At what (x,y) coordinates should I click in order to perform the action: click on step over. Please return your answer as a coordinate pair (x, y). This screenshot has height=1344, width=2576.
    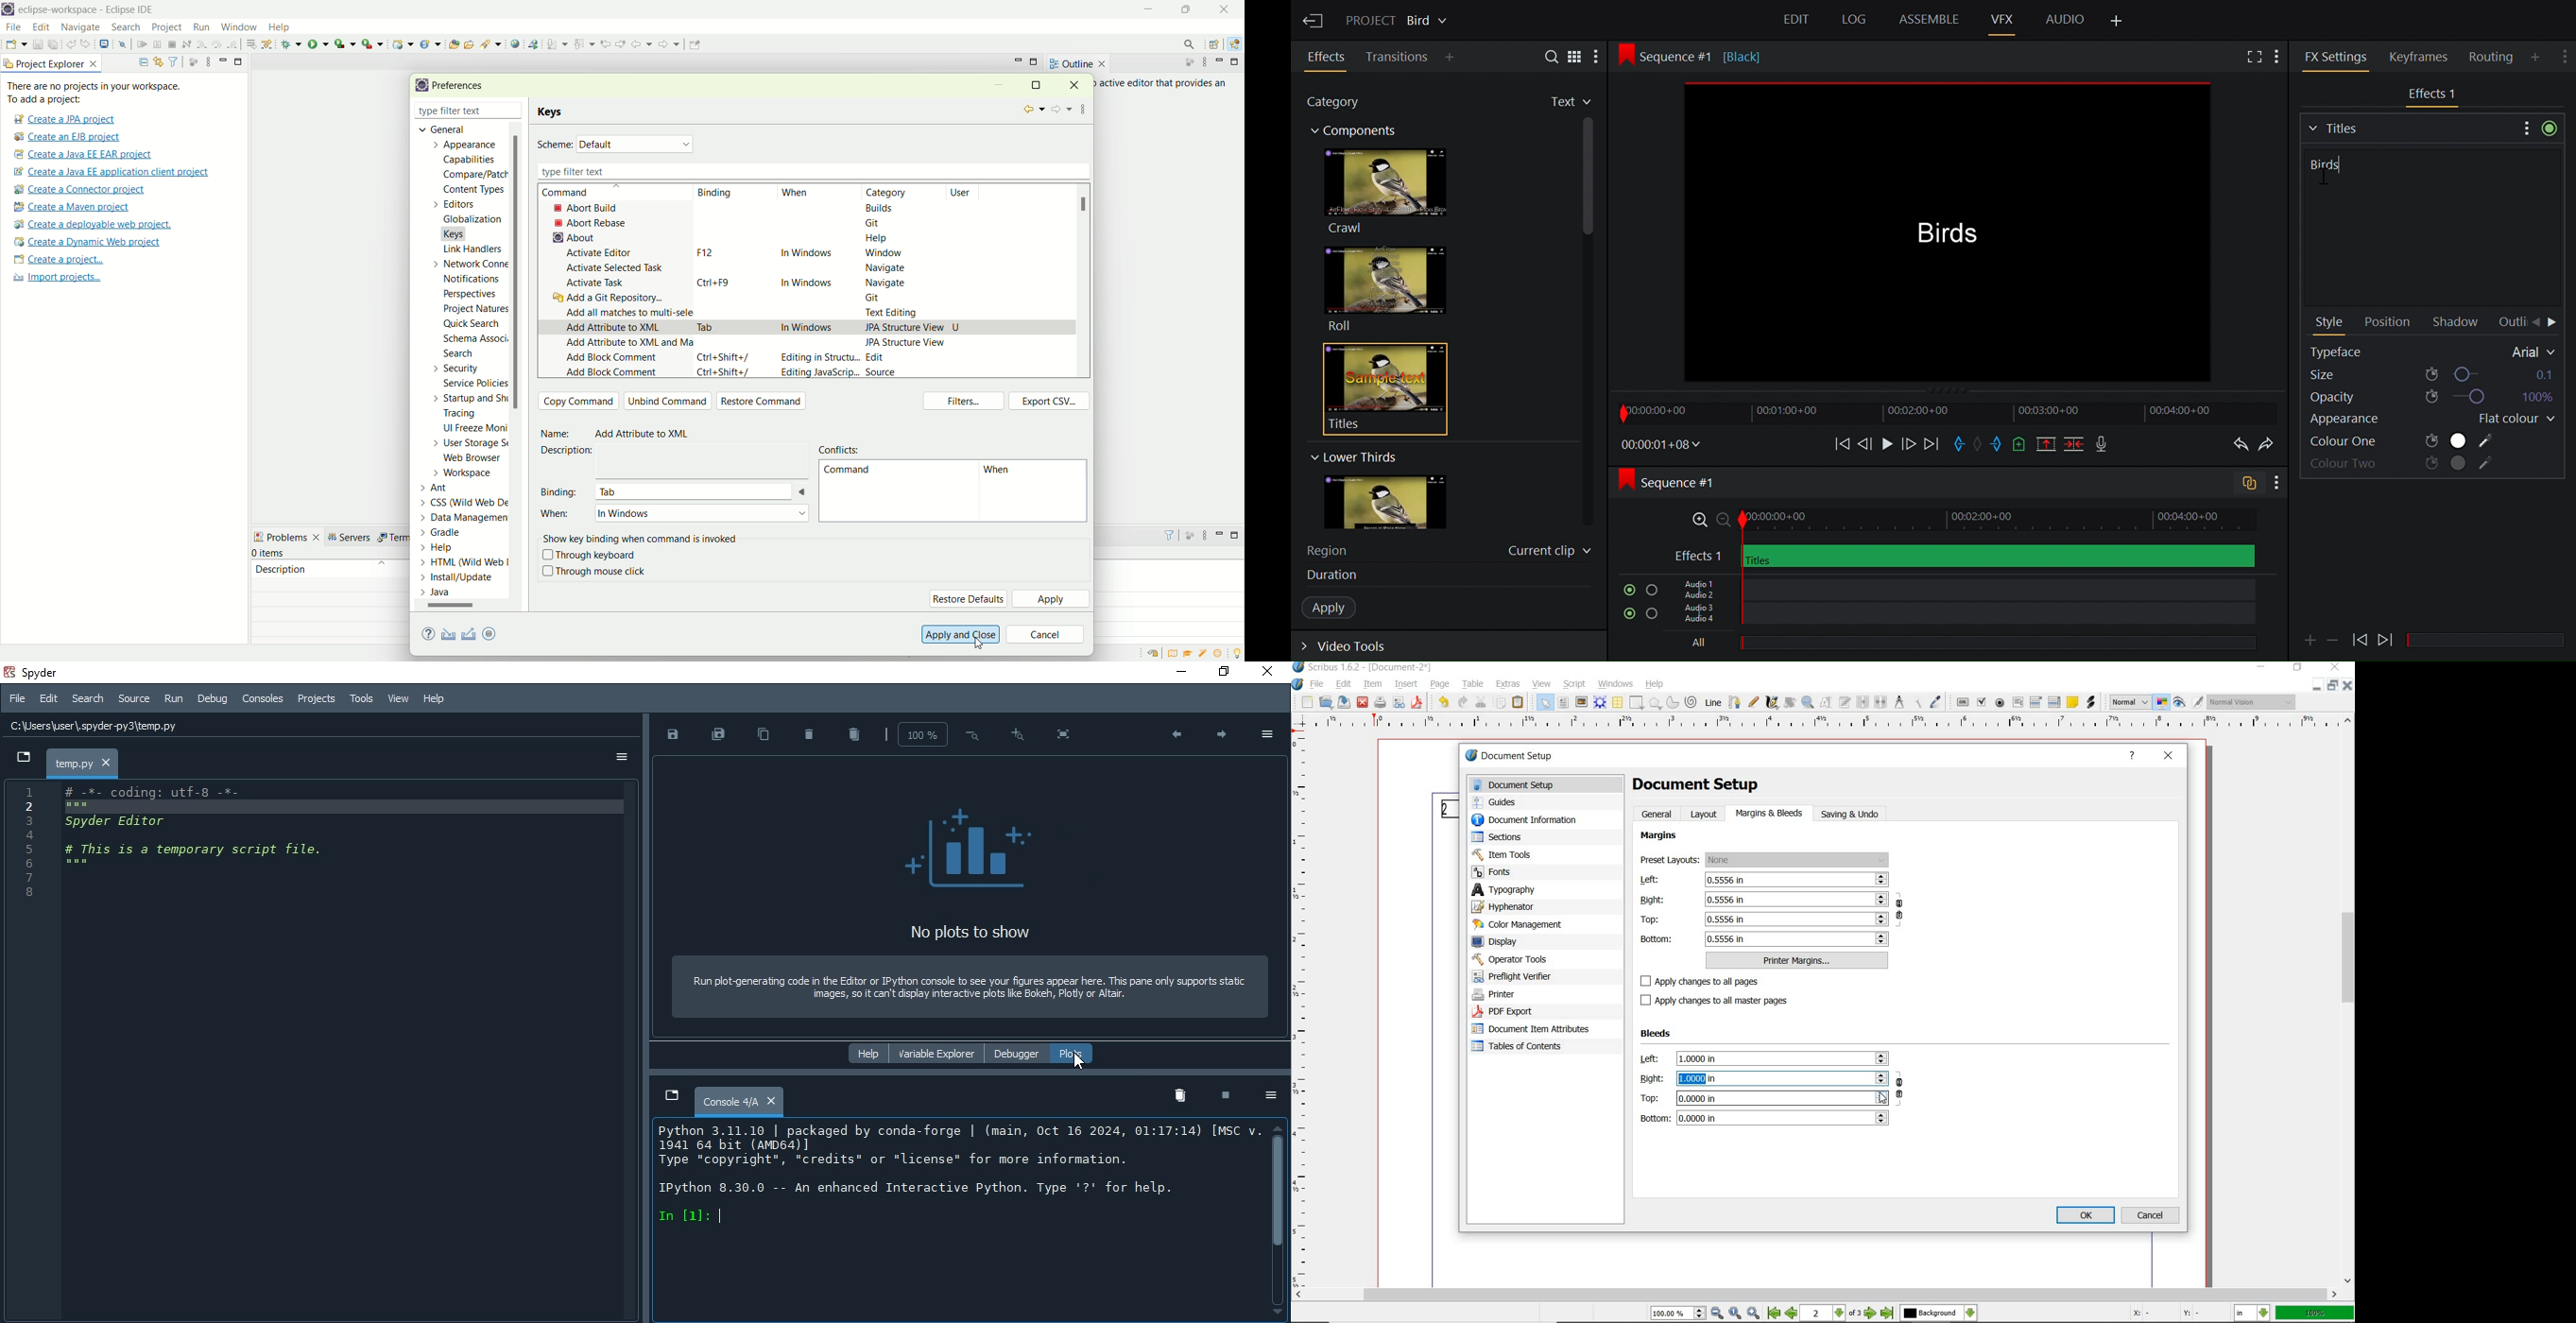
    Looking at the image, I should click on (217, 43).